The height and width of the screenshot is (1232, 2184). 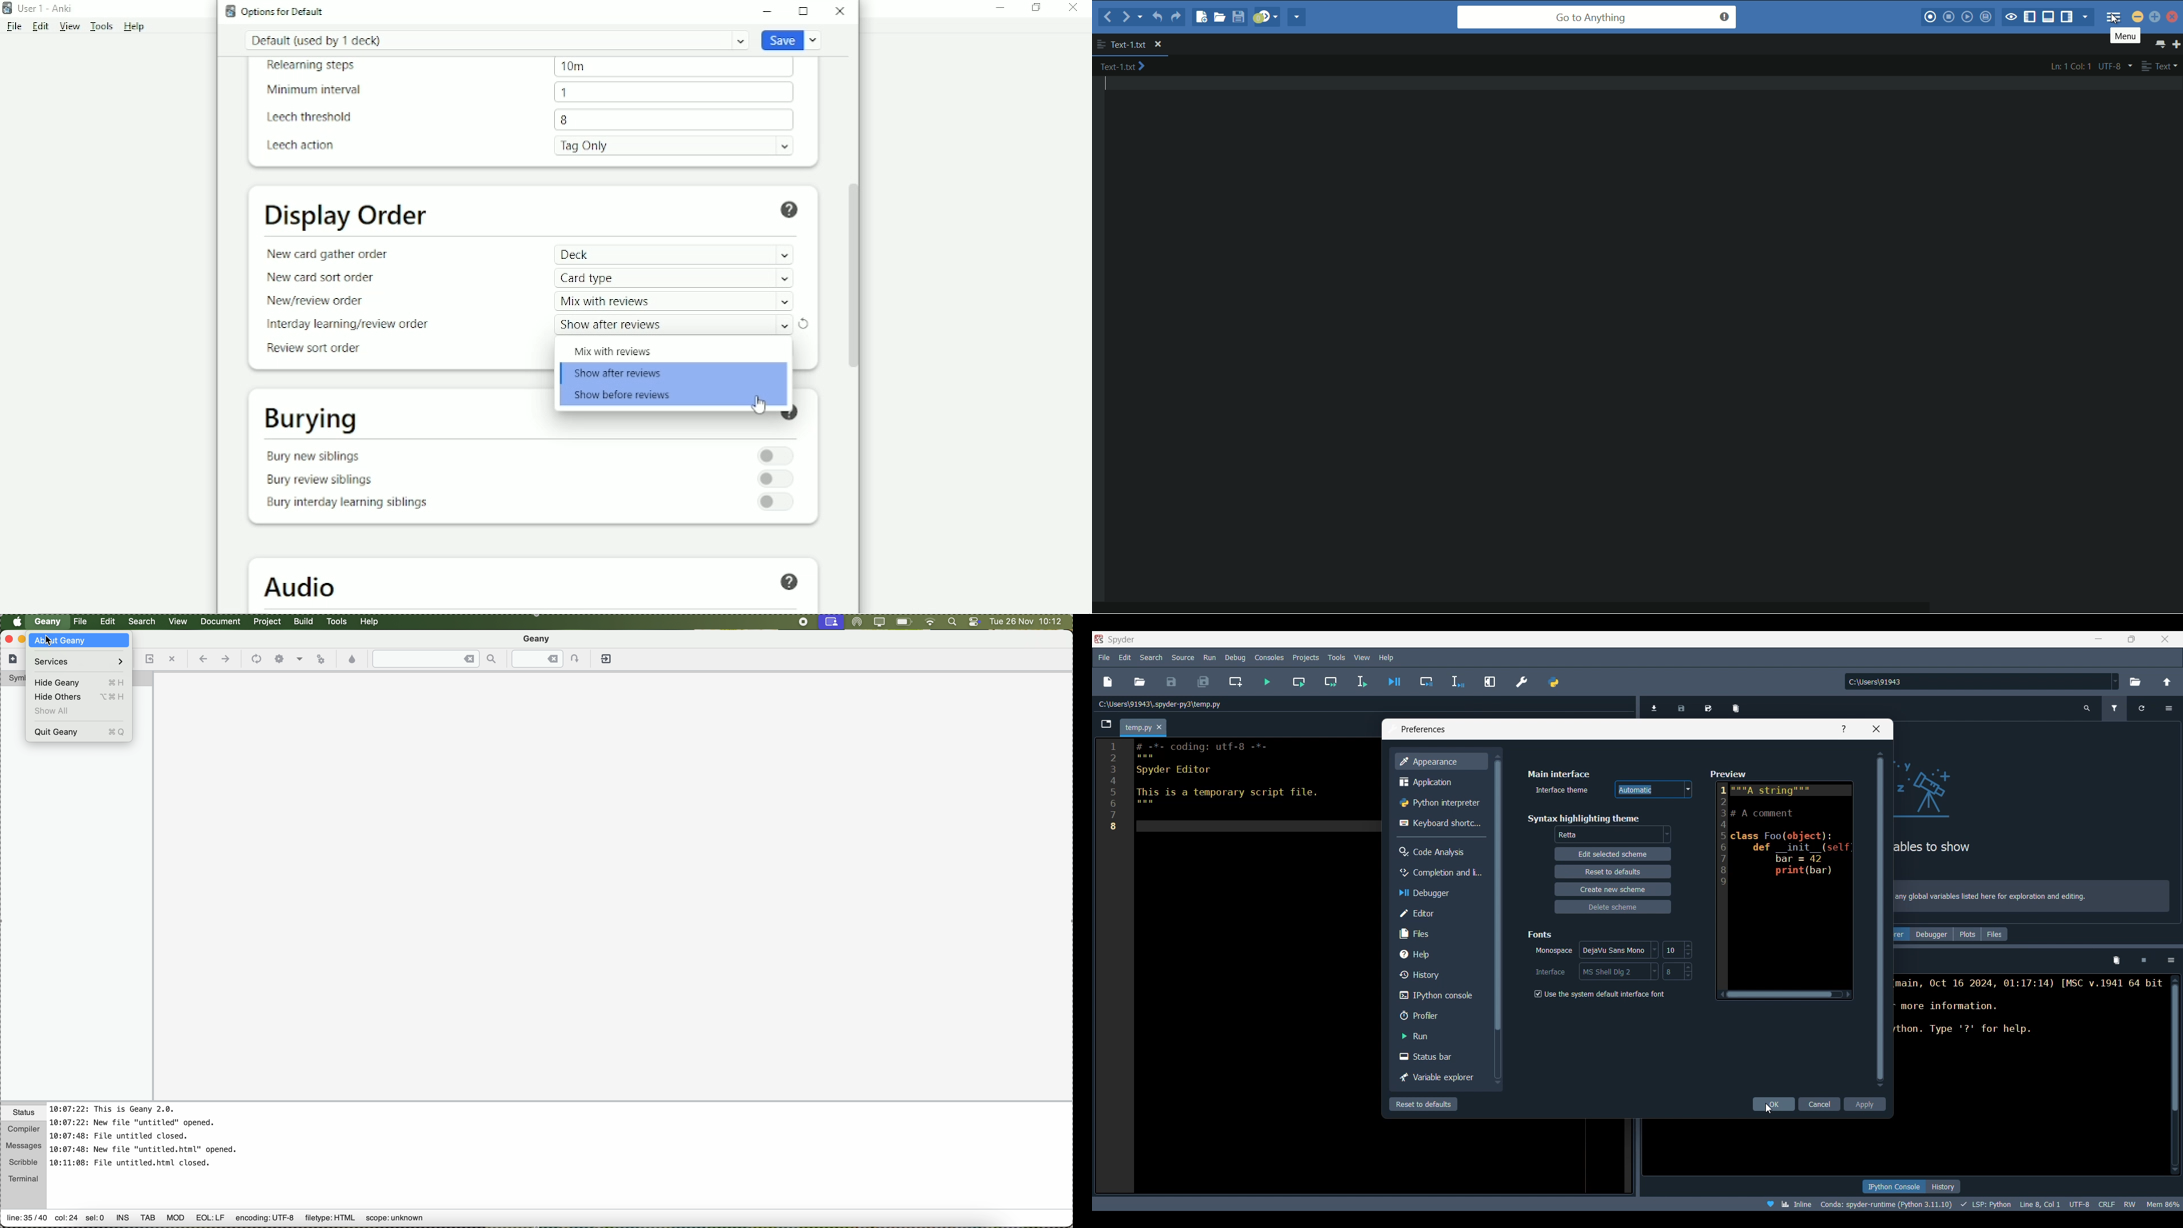 I want to click on New card sort order, so click(x=322, y=279).